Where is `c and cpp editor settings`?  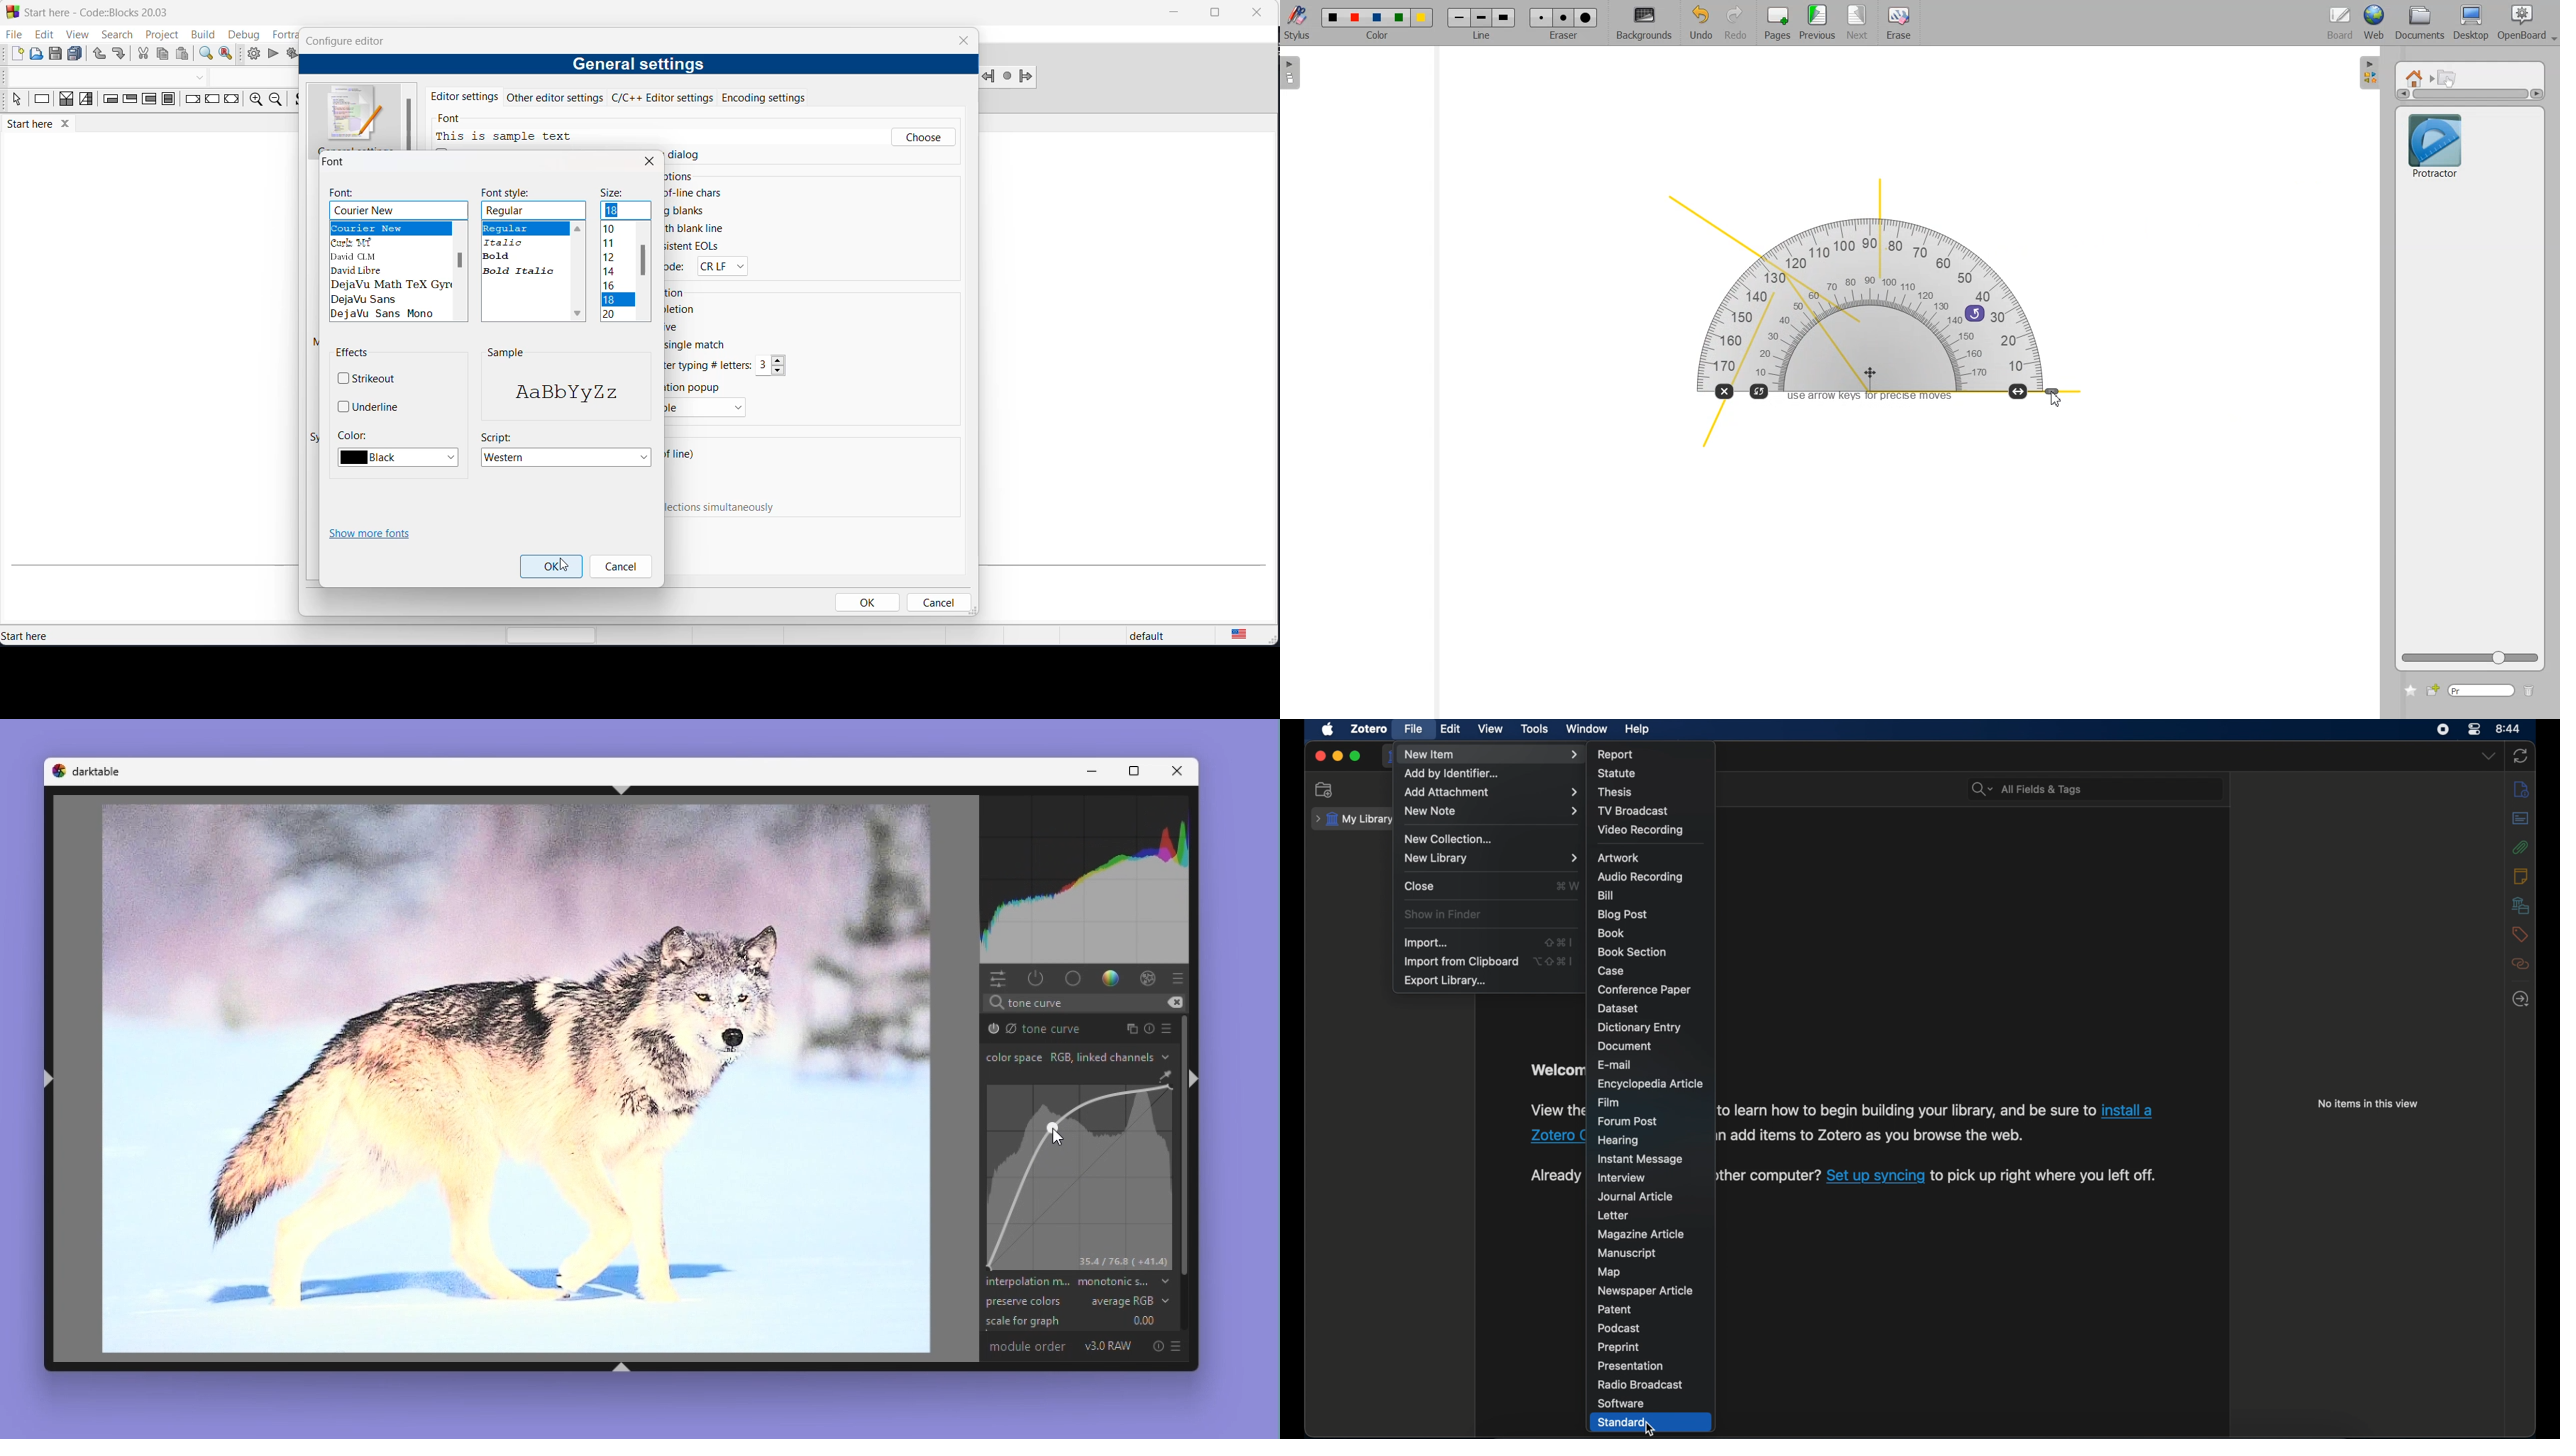 c and cpp editor settings is located at coordinates (667, 97).